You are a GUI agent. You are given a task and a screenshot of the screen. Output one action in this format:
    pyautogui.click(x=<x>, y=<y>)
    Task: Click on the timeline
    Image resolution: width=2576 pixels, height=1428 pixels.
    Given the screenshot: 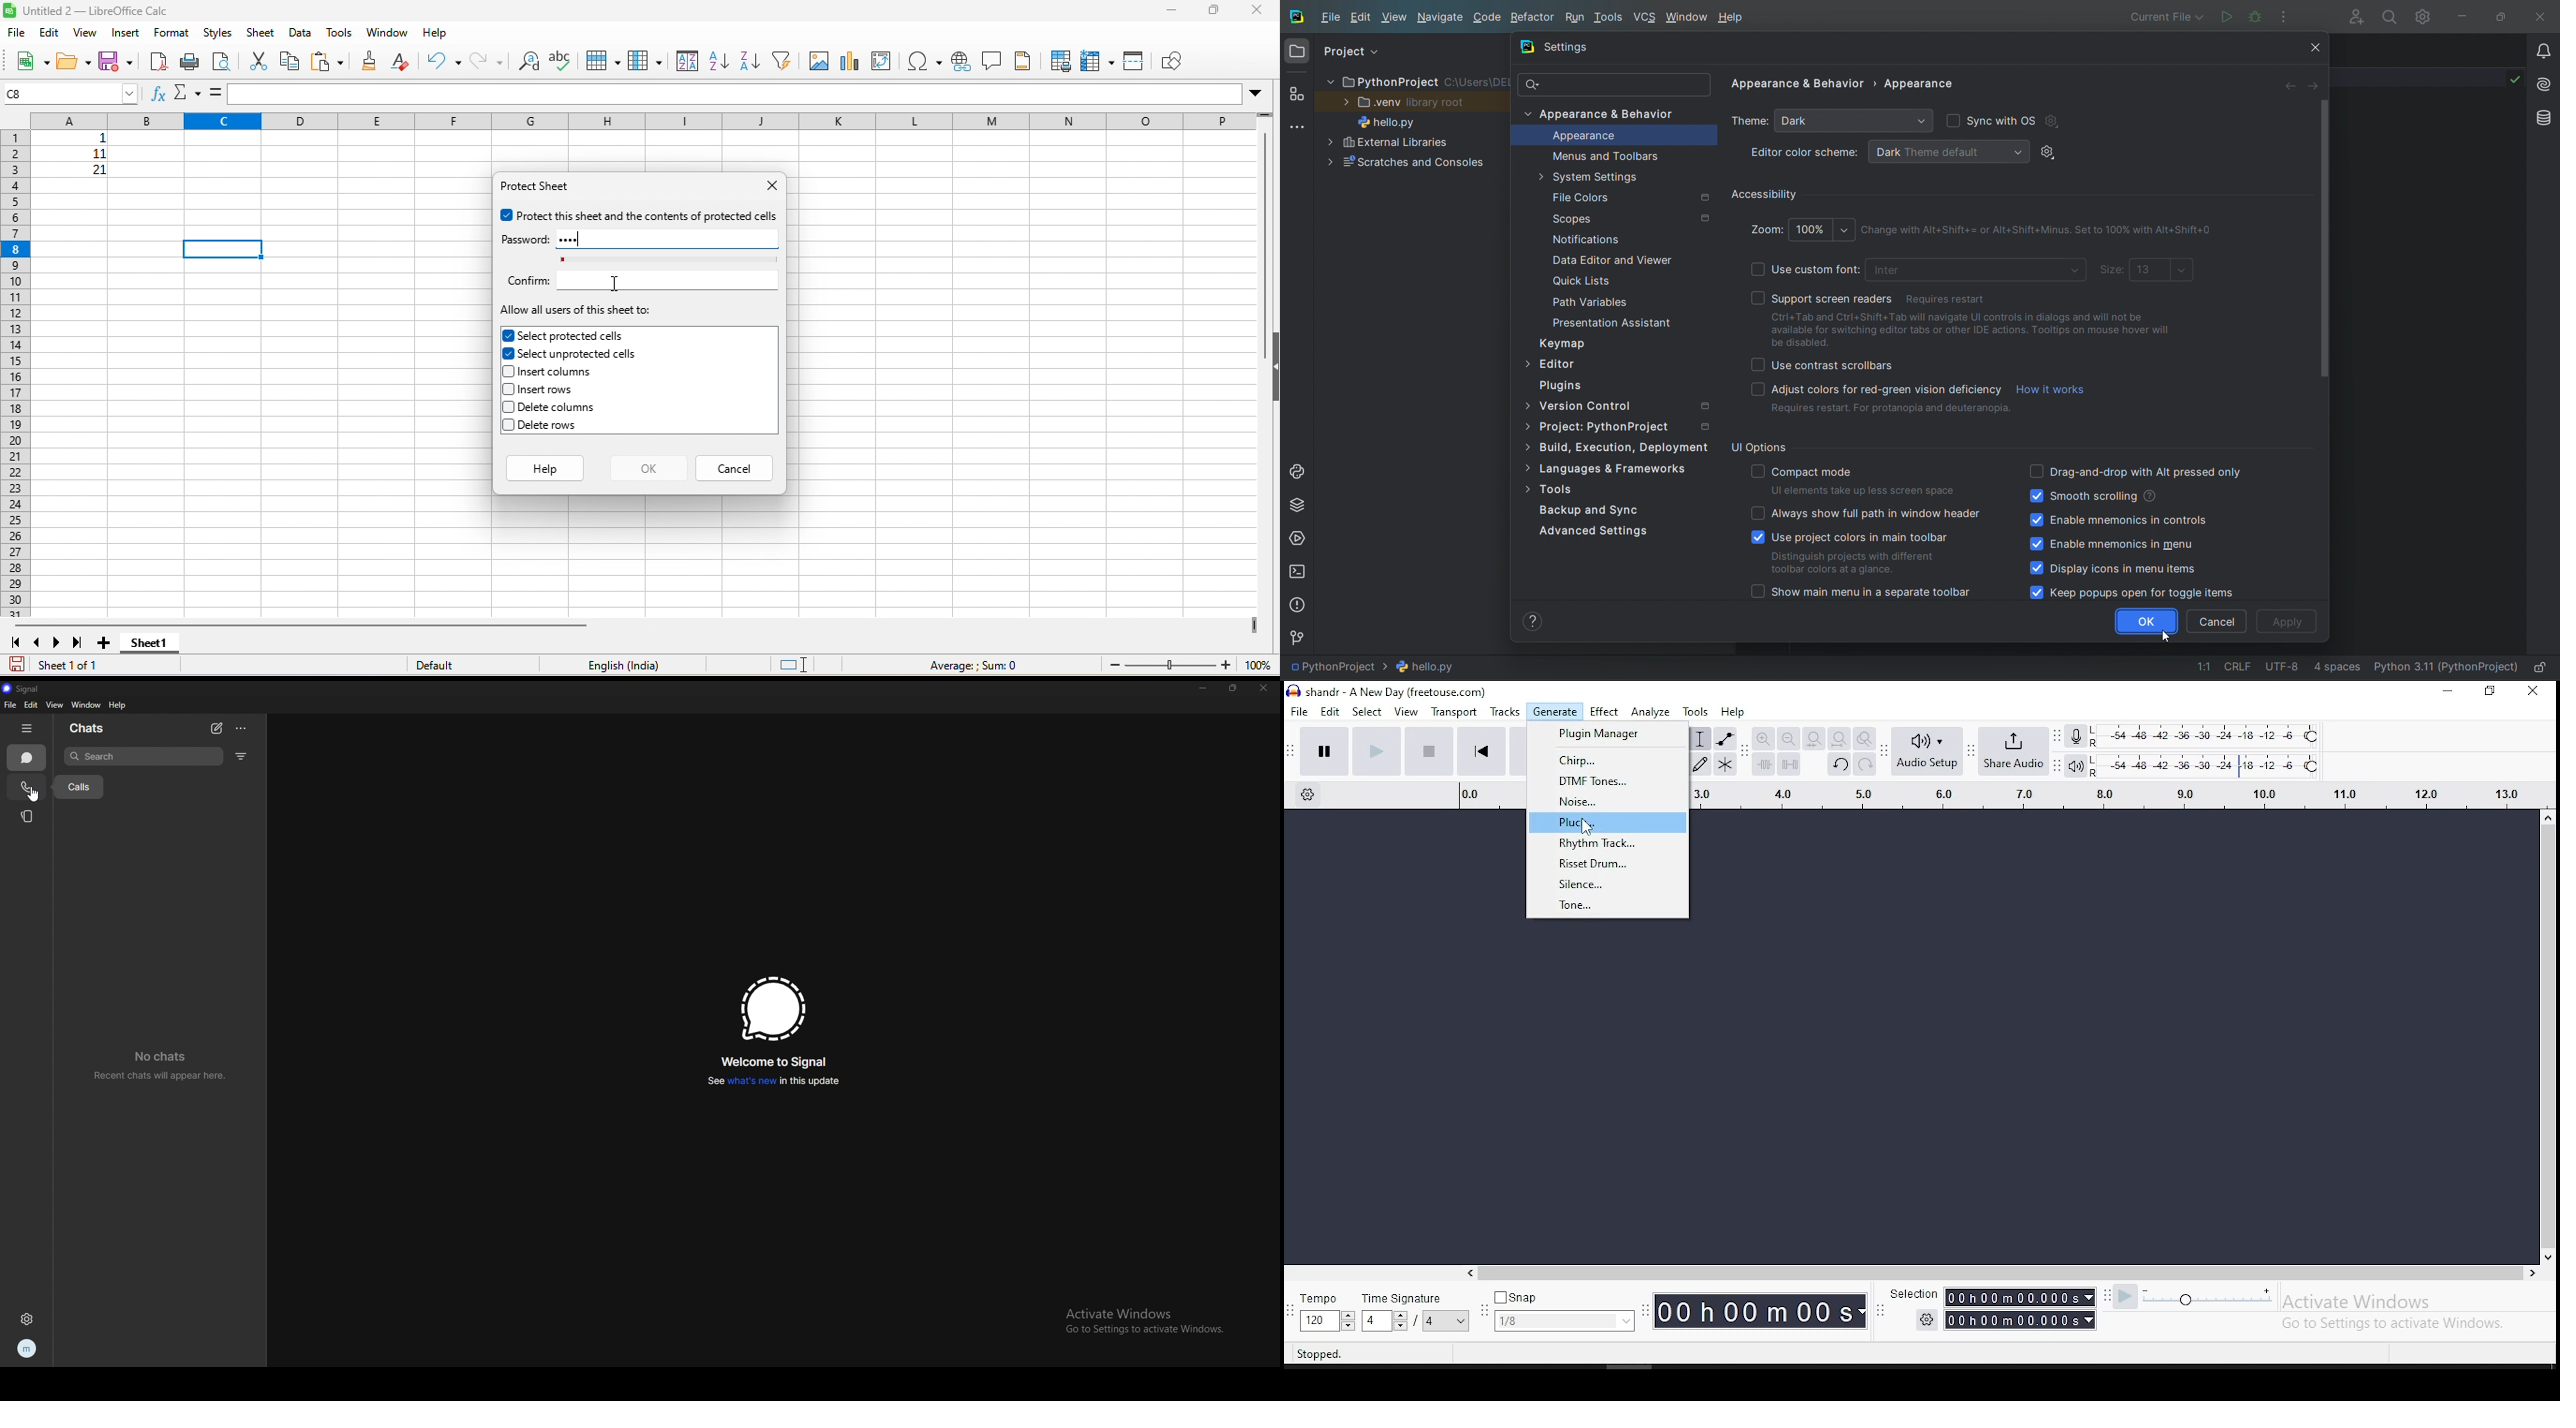 What is the action you would take?
    pyautogui.click(x=2111, y=793)
    